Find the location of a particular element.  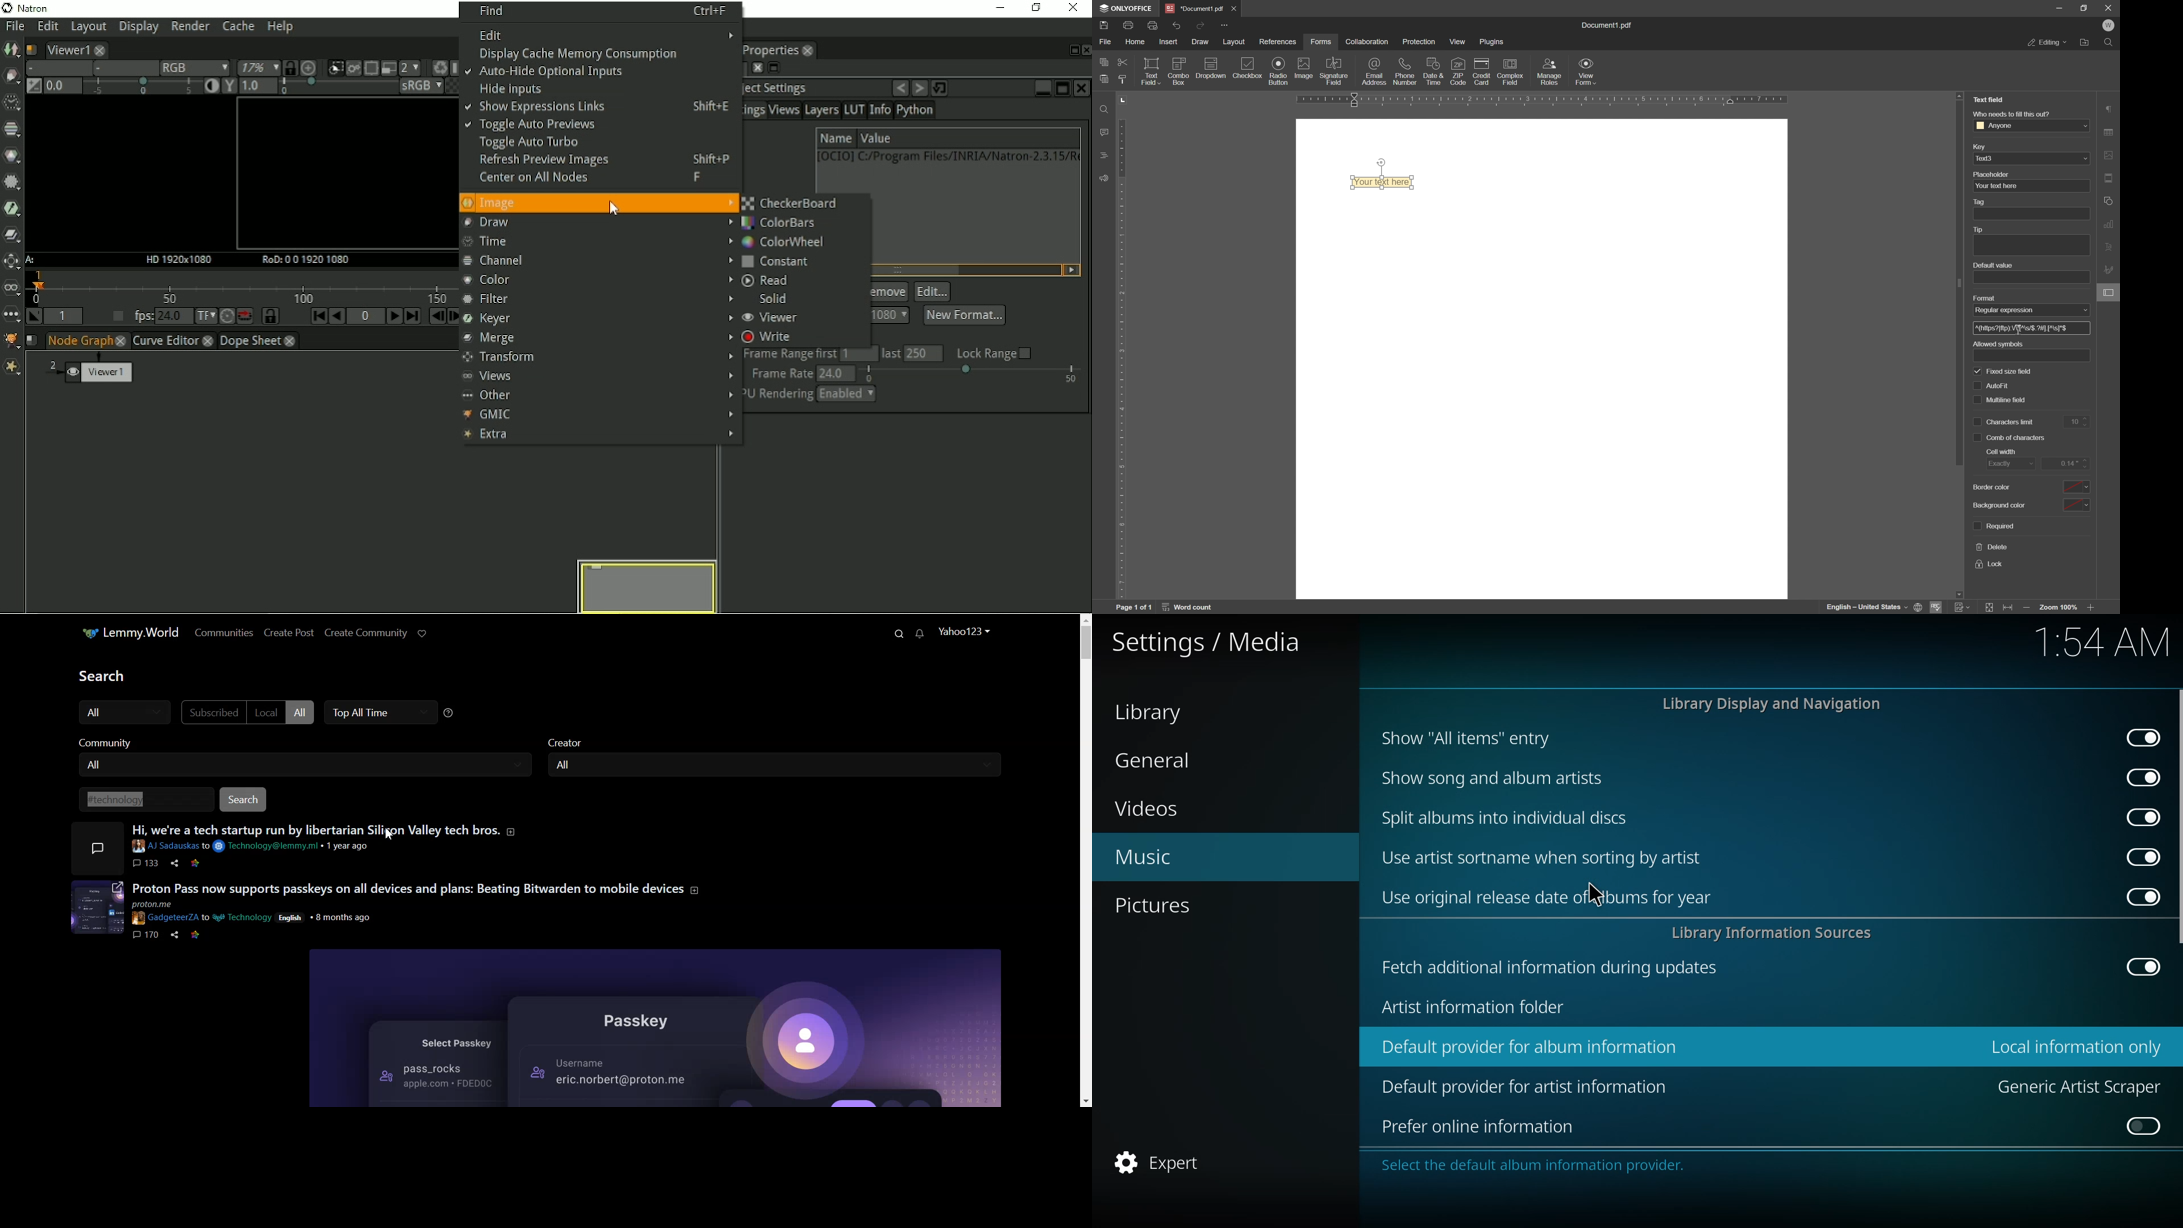

plugins is located at coordinates (1493, 43).